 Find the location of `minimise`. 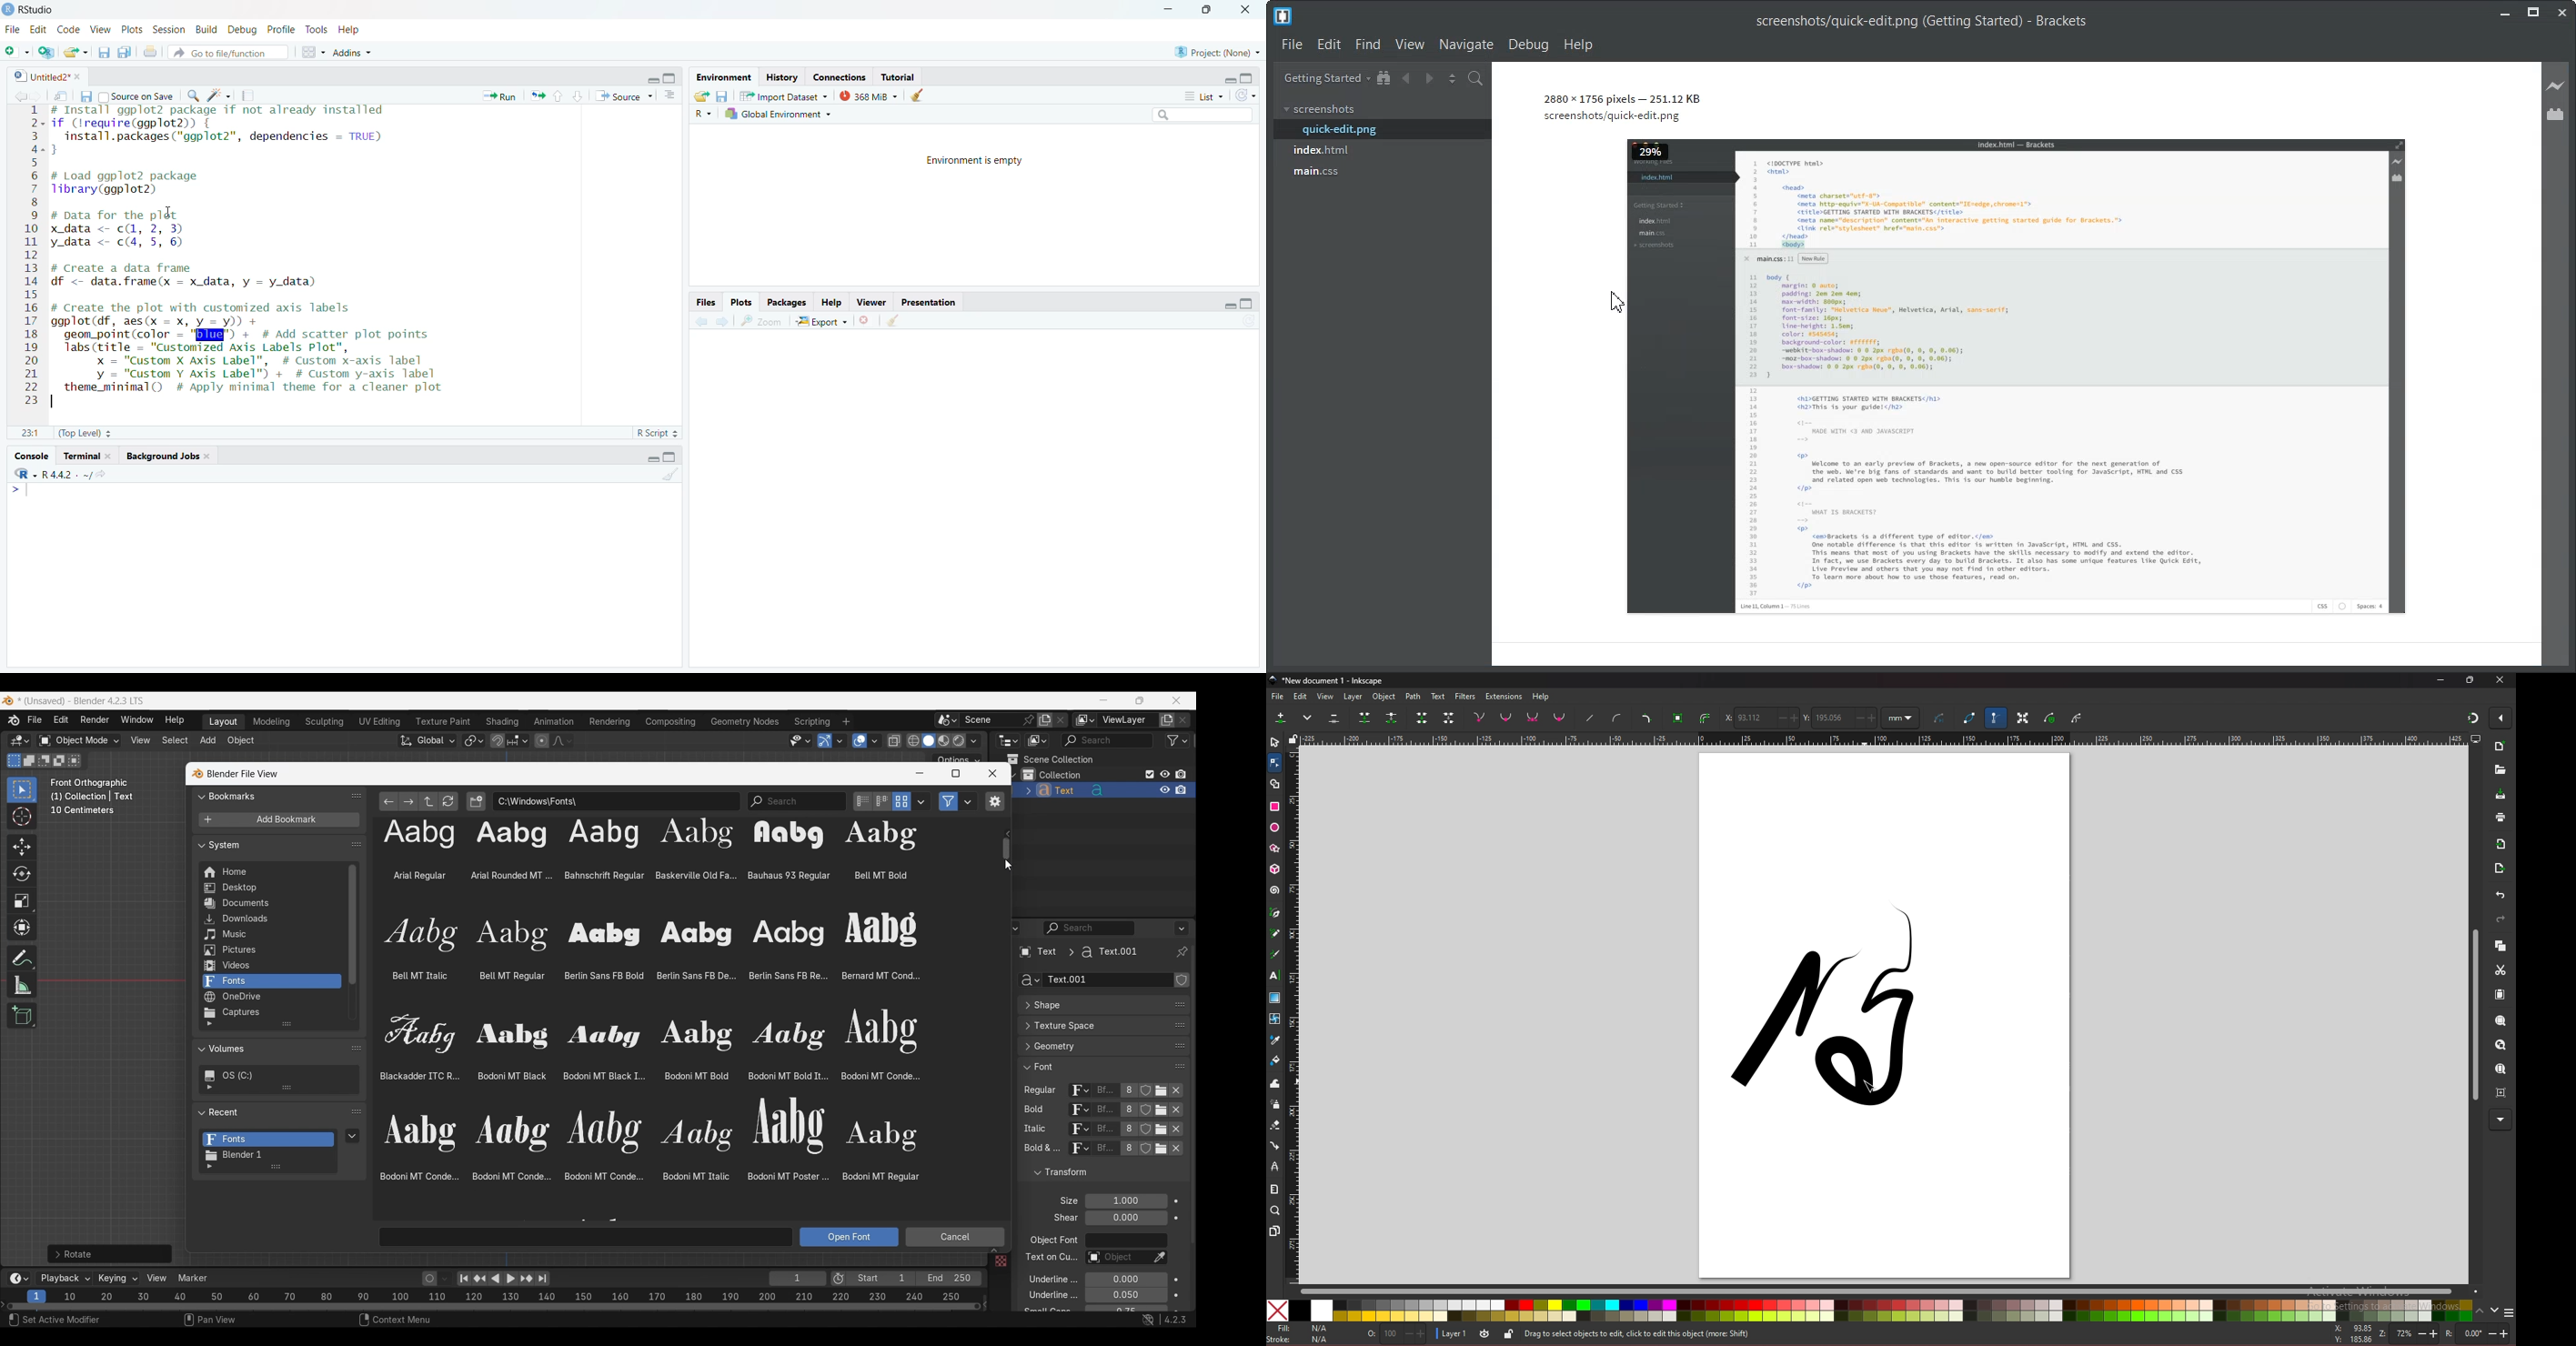

minimise is located at coordinates (651, 79).